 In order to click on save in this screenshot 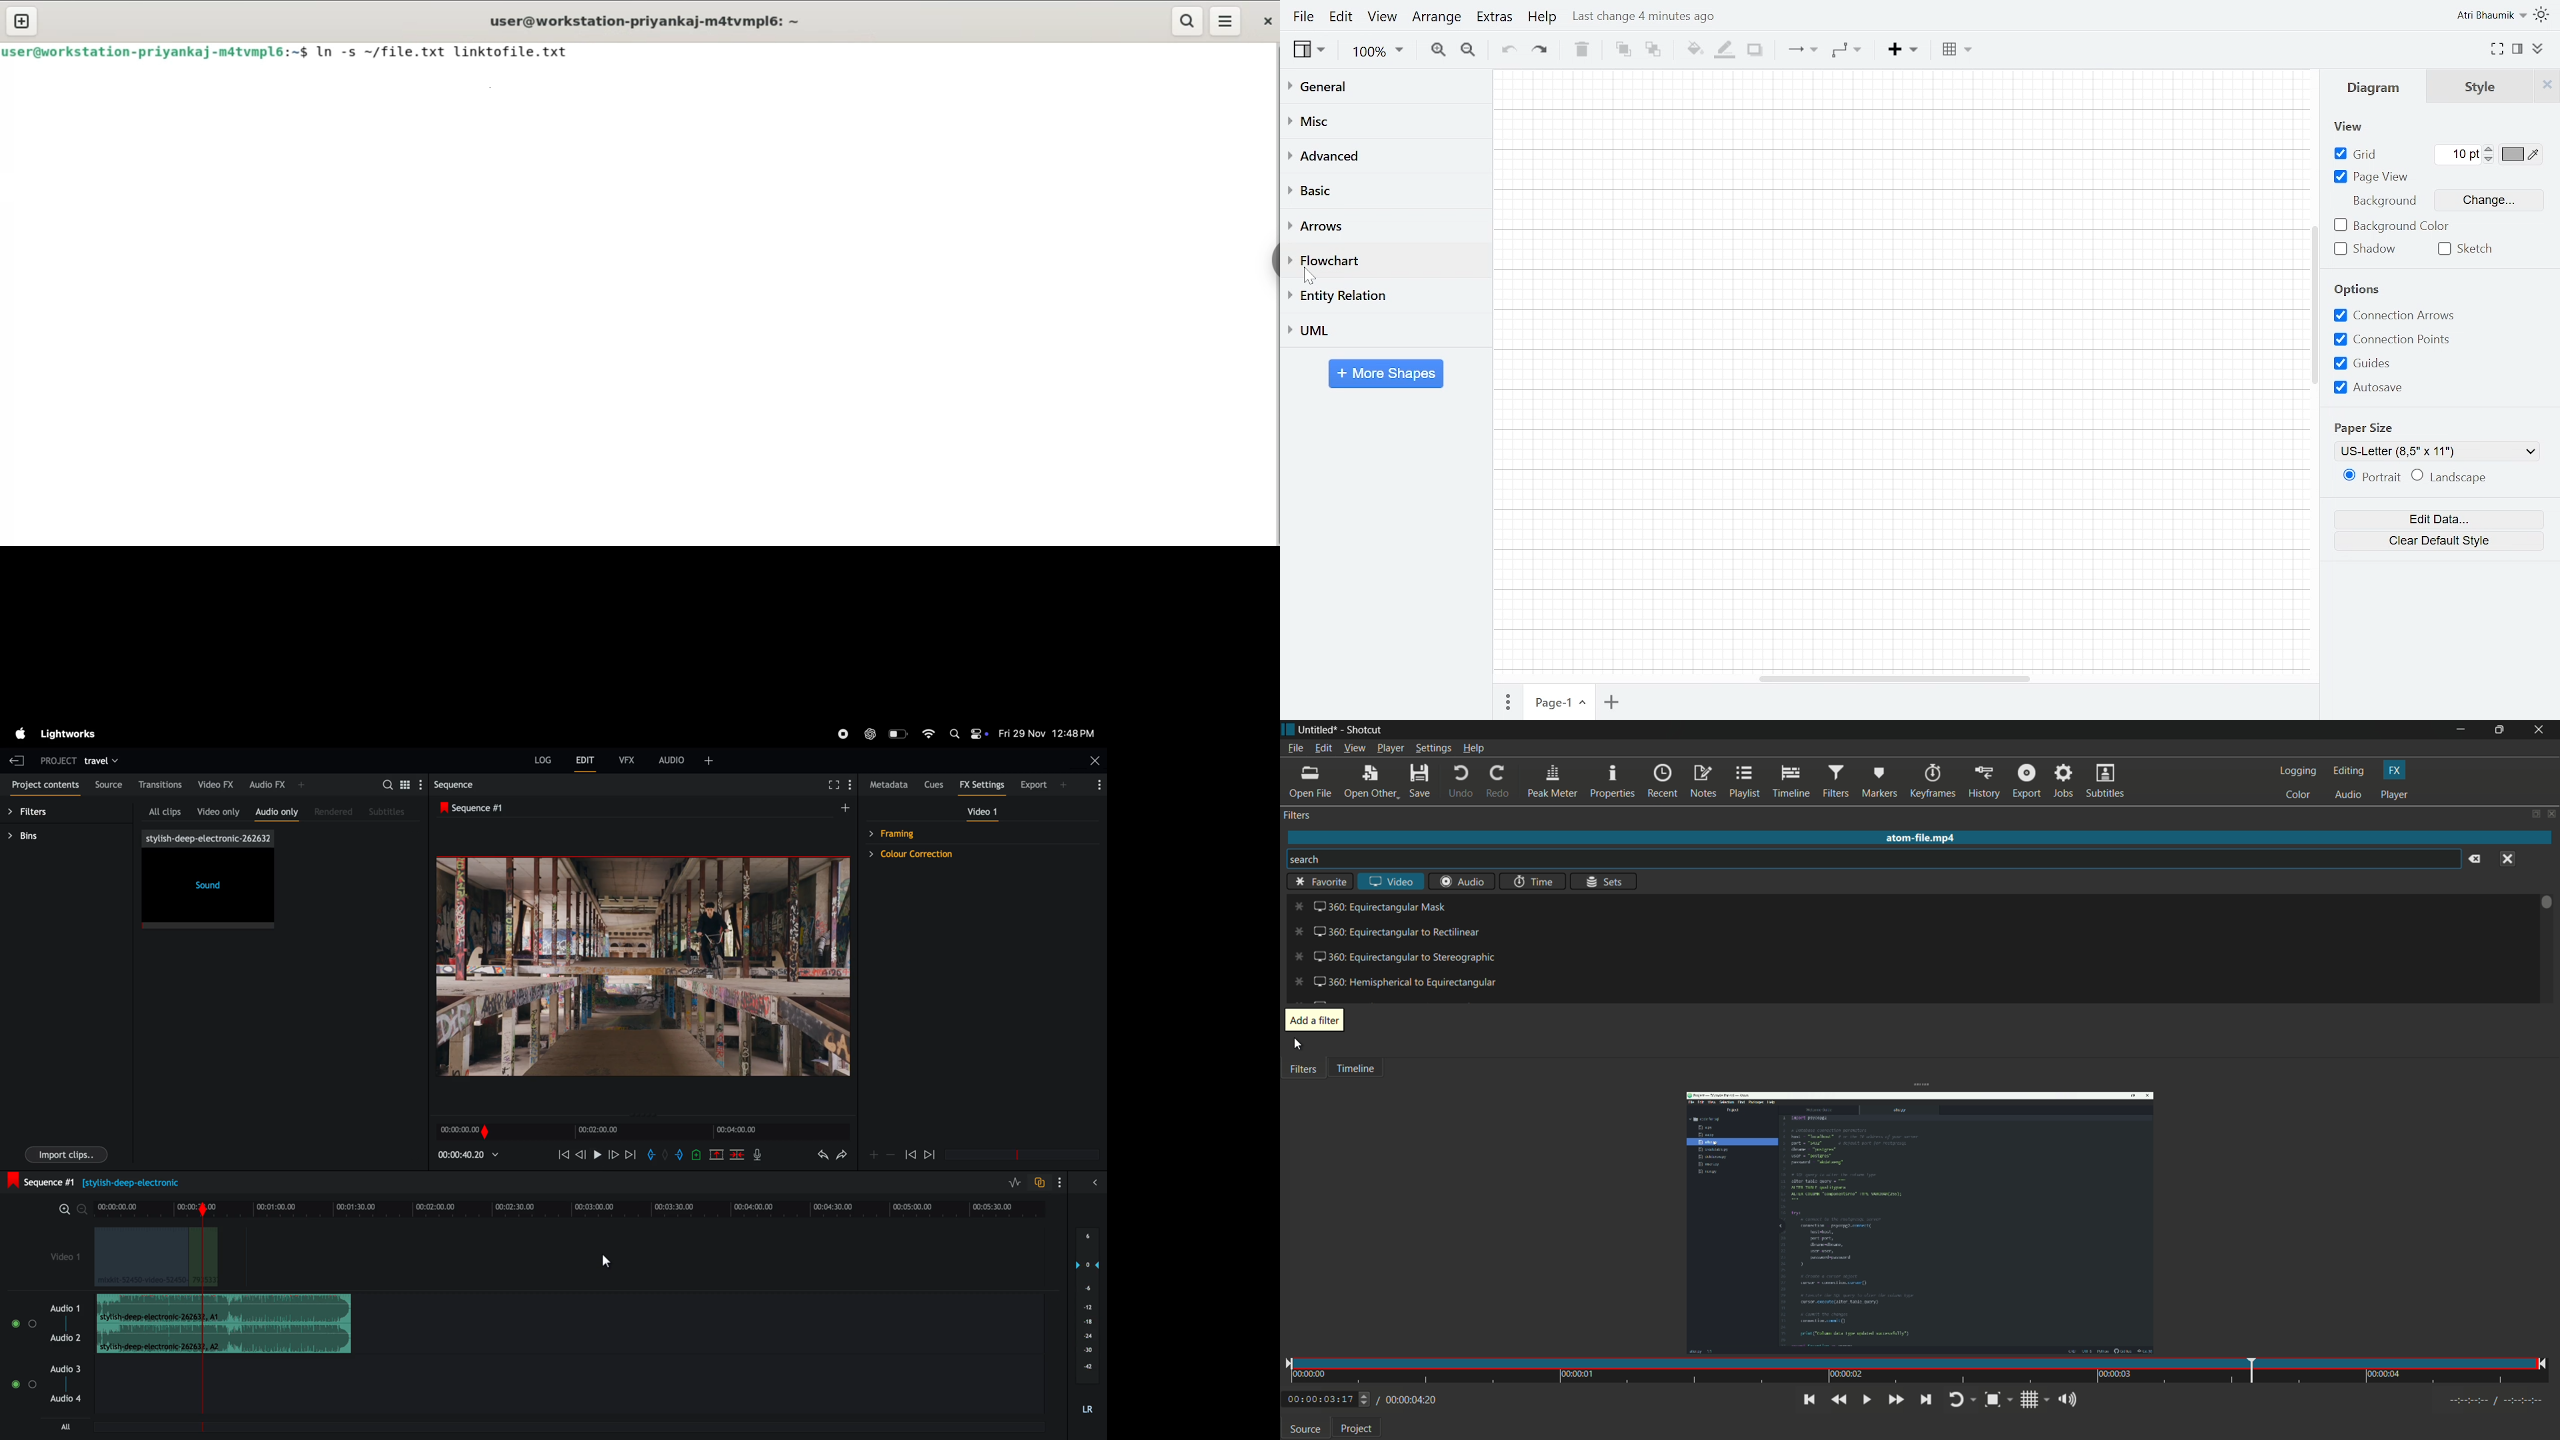, I will do `click(1419, 781)`.